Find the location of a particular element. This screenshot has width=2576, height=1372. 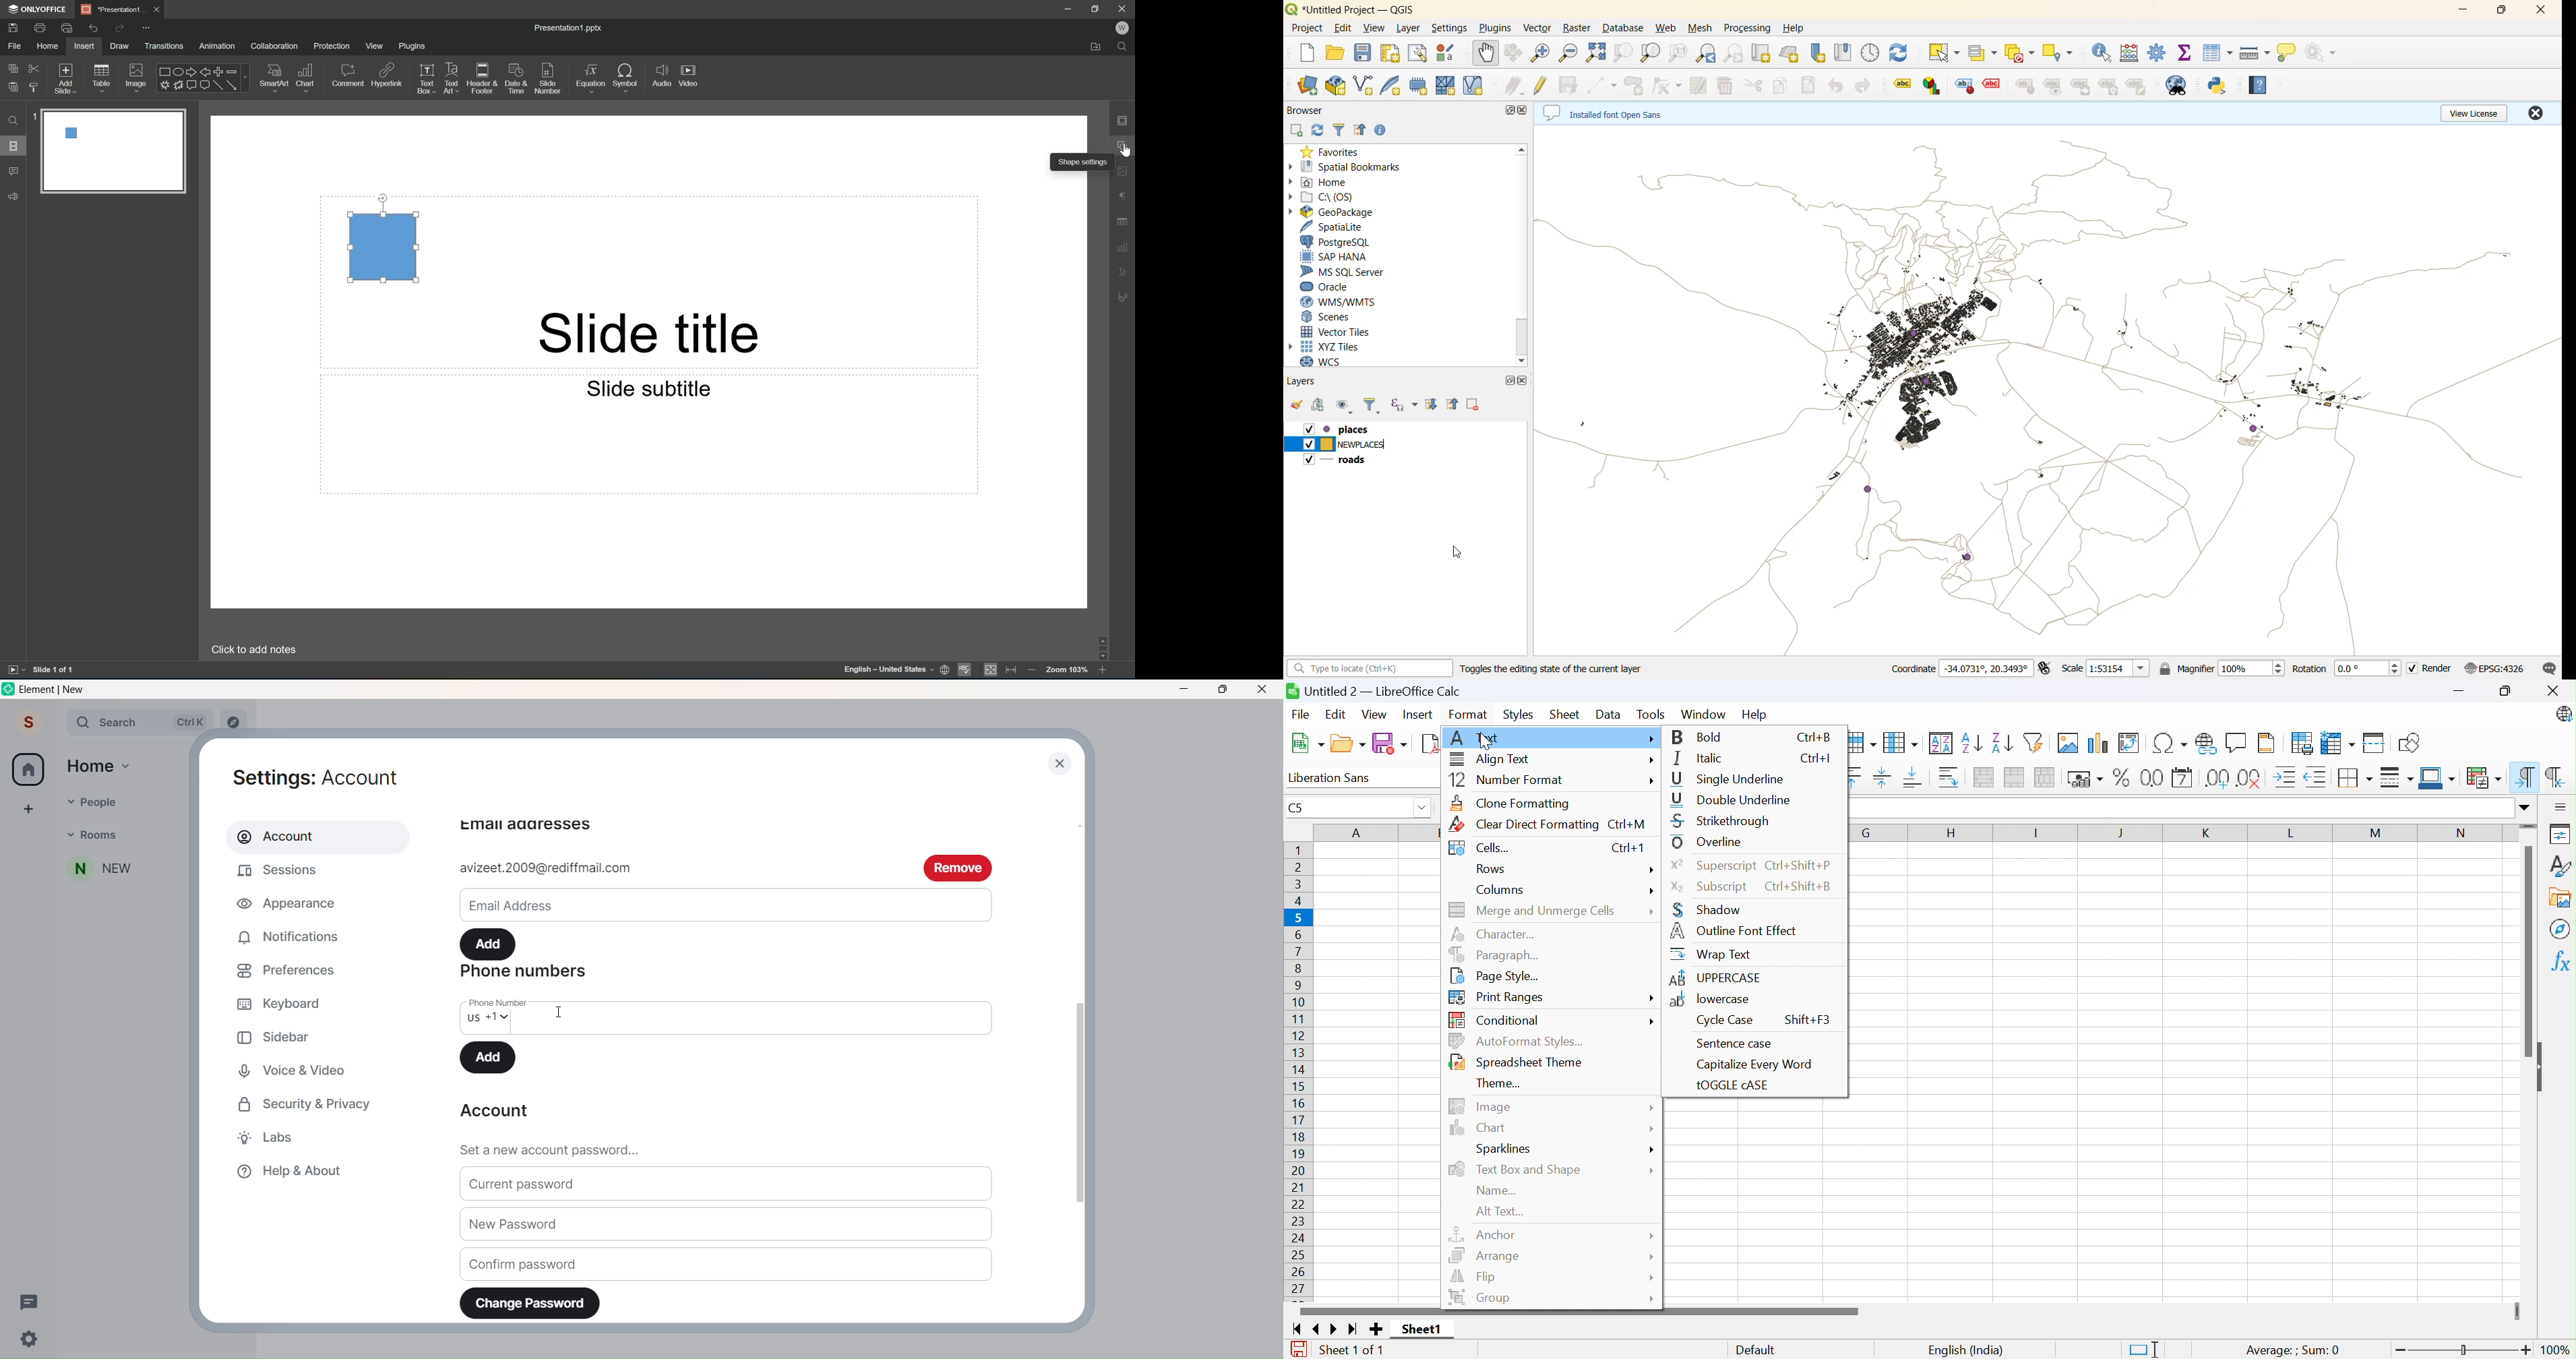

Voice and Video is located at coordinates (296, 1067).